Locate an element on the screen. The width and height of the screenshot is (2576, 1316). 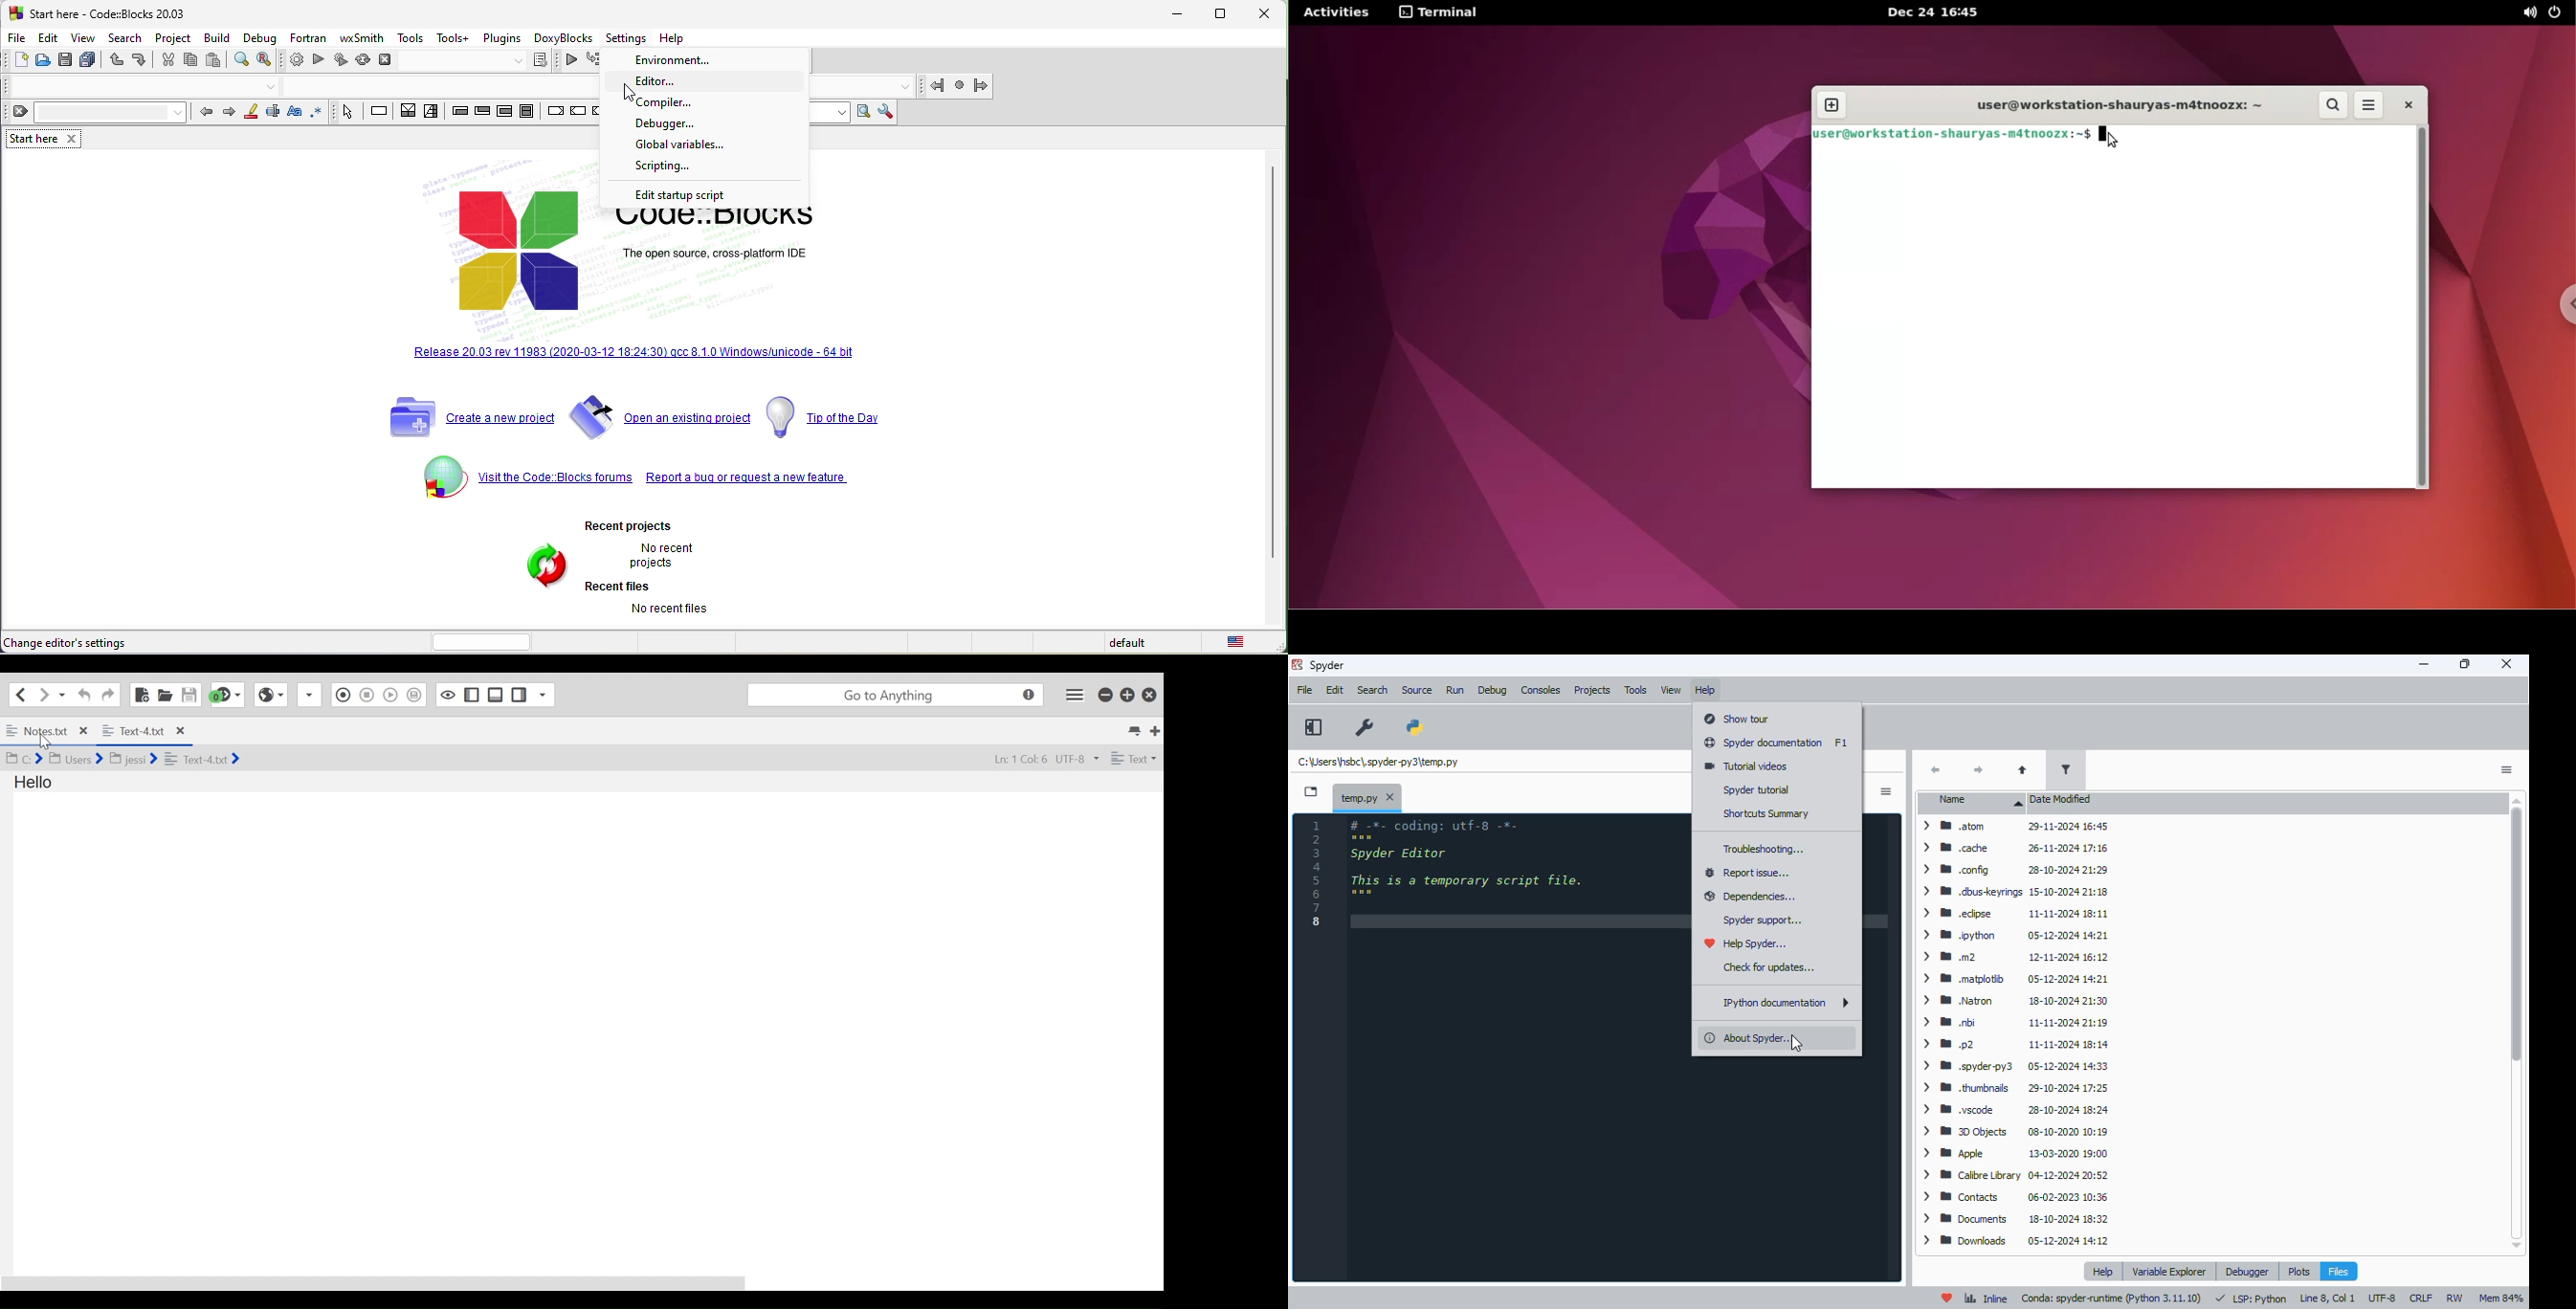
maximize current pane is located at coordinates (1313, 727).